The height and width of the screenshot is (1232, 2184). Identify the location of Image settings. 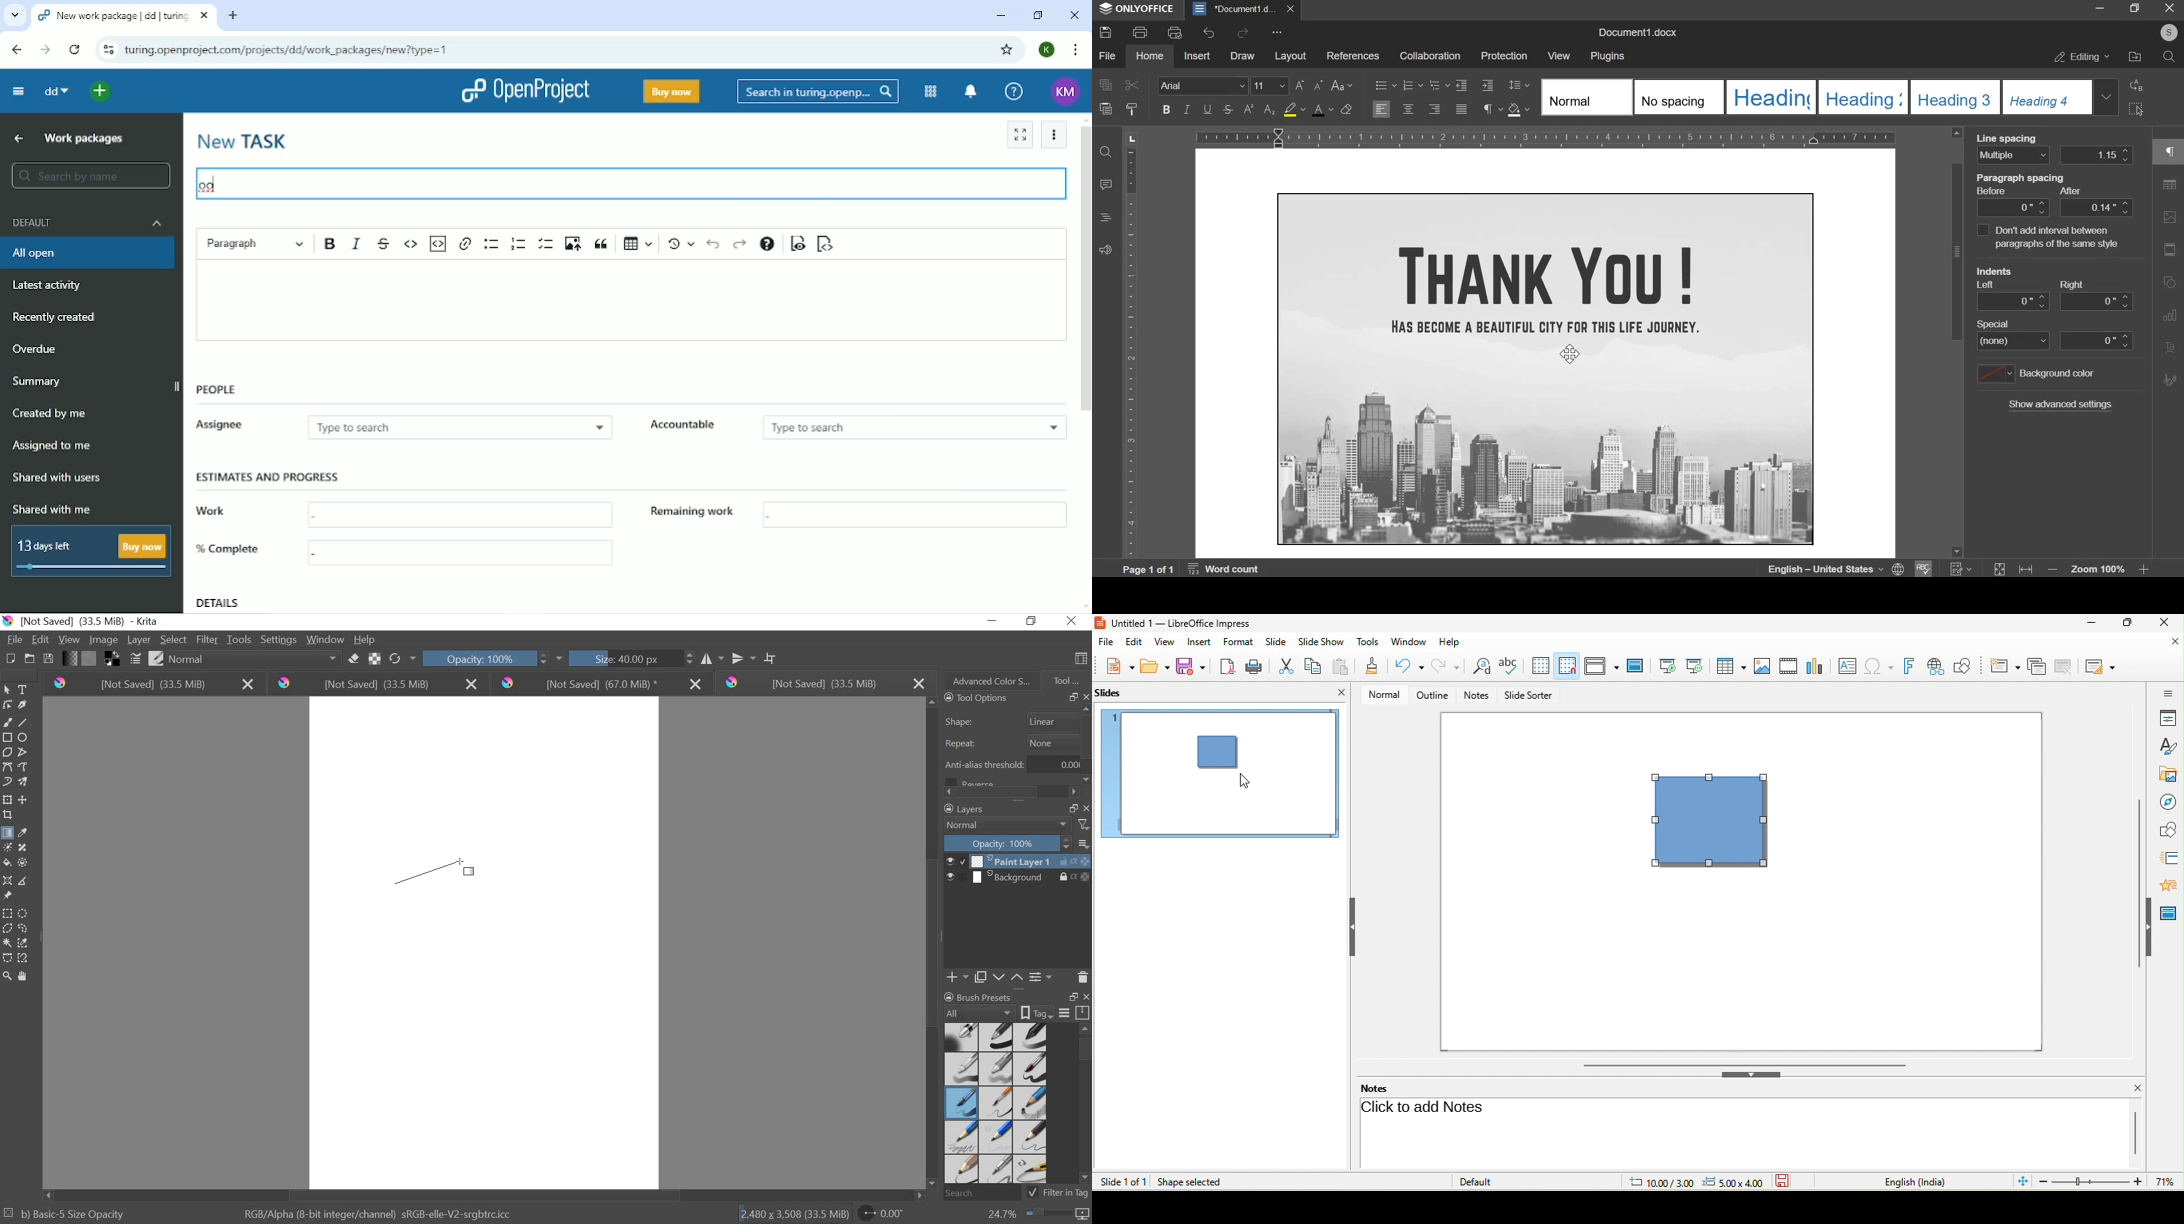
(2171, 217).